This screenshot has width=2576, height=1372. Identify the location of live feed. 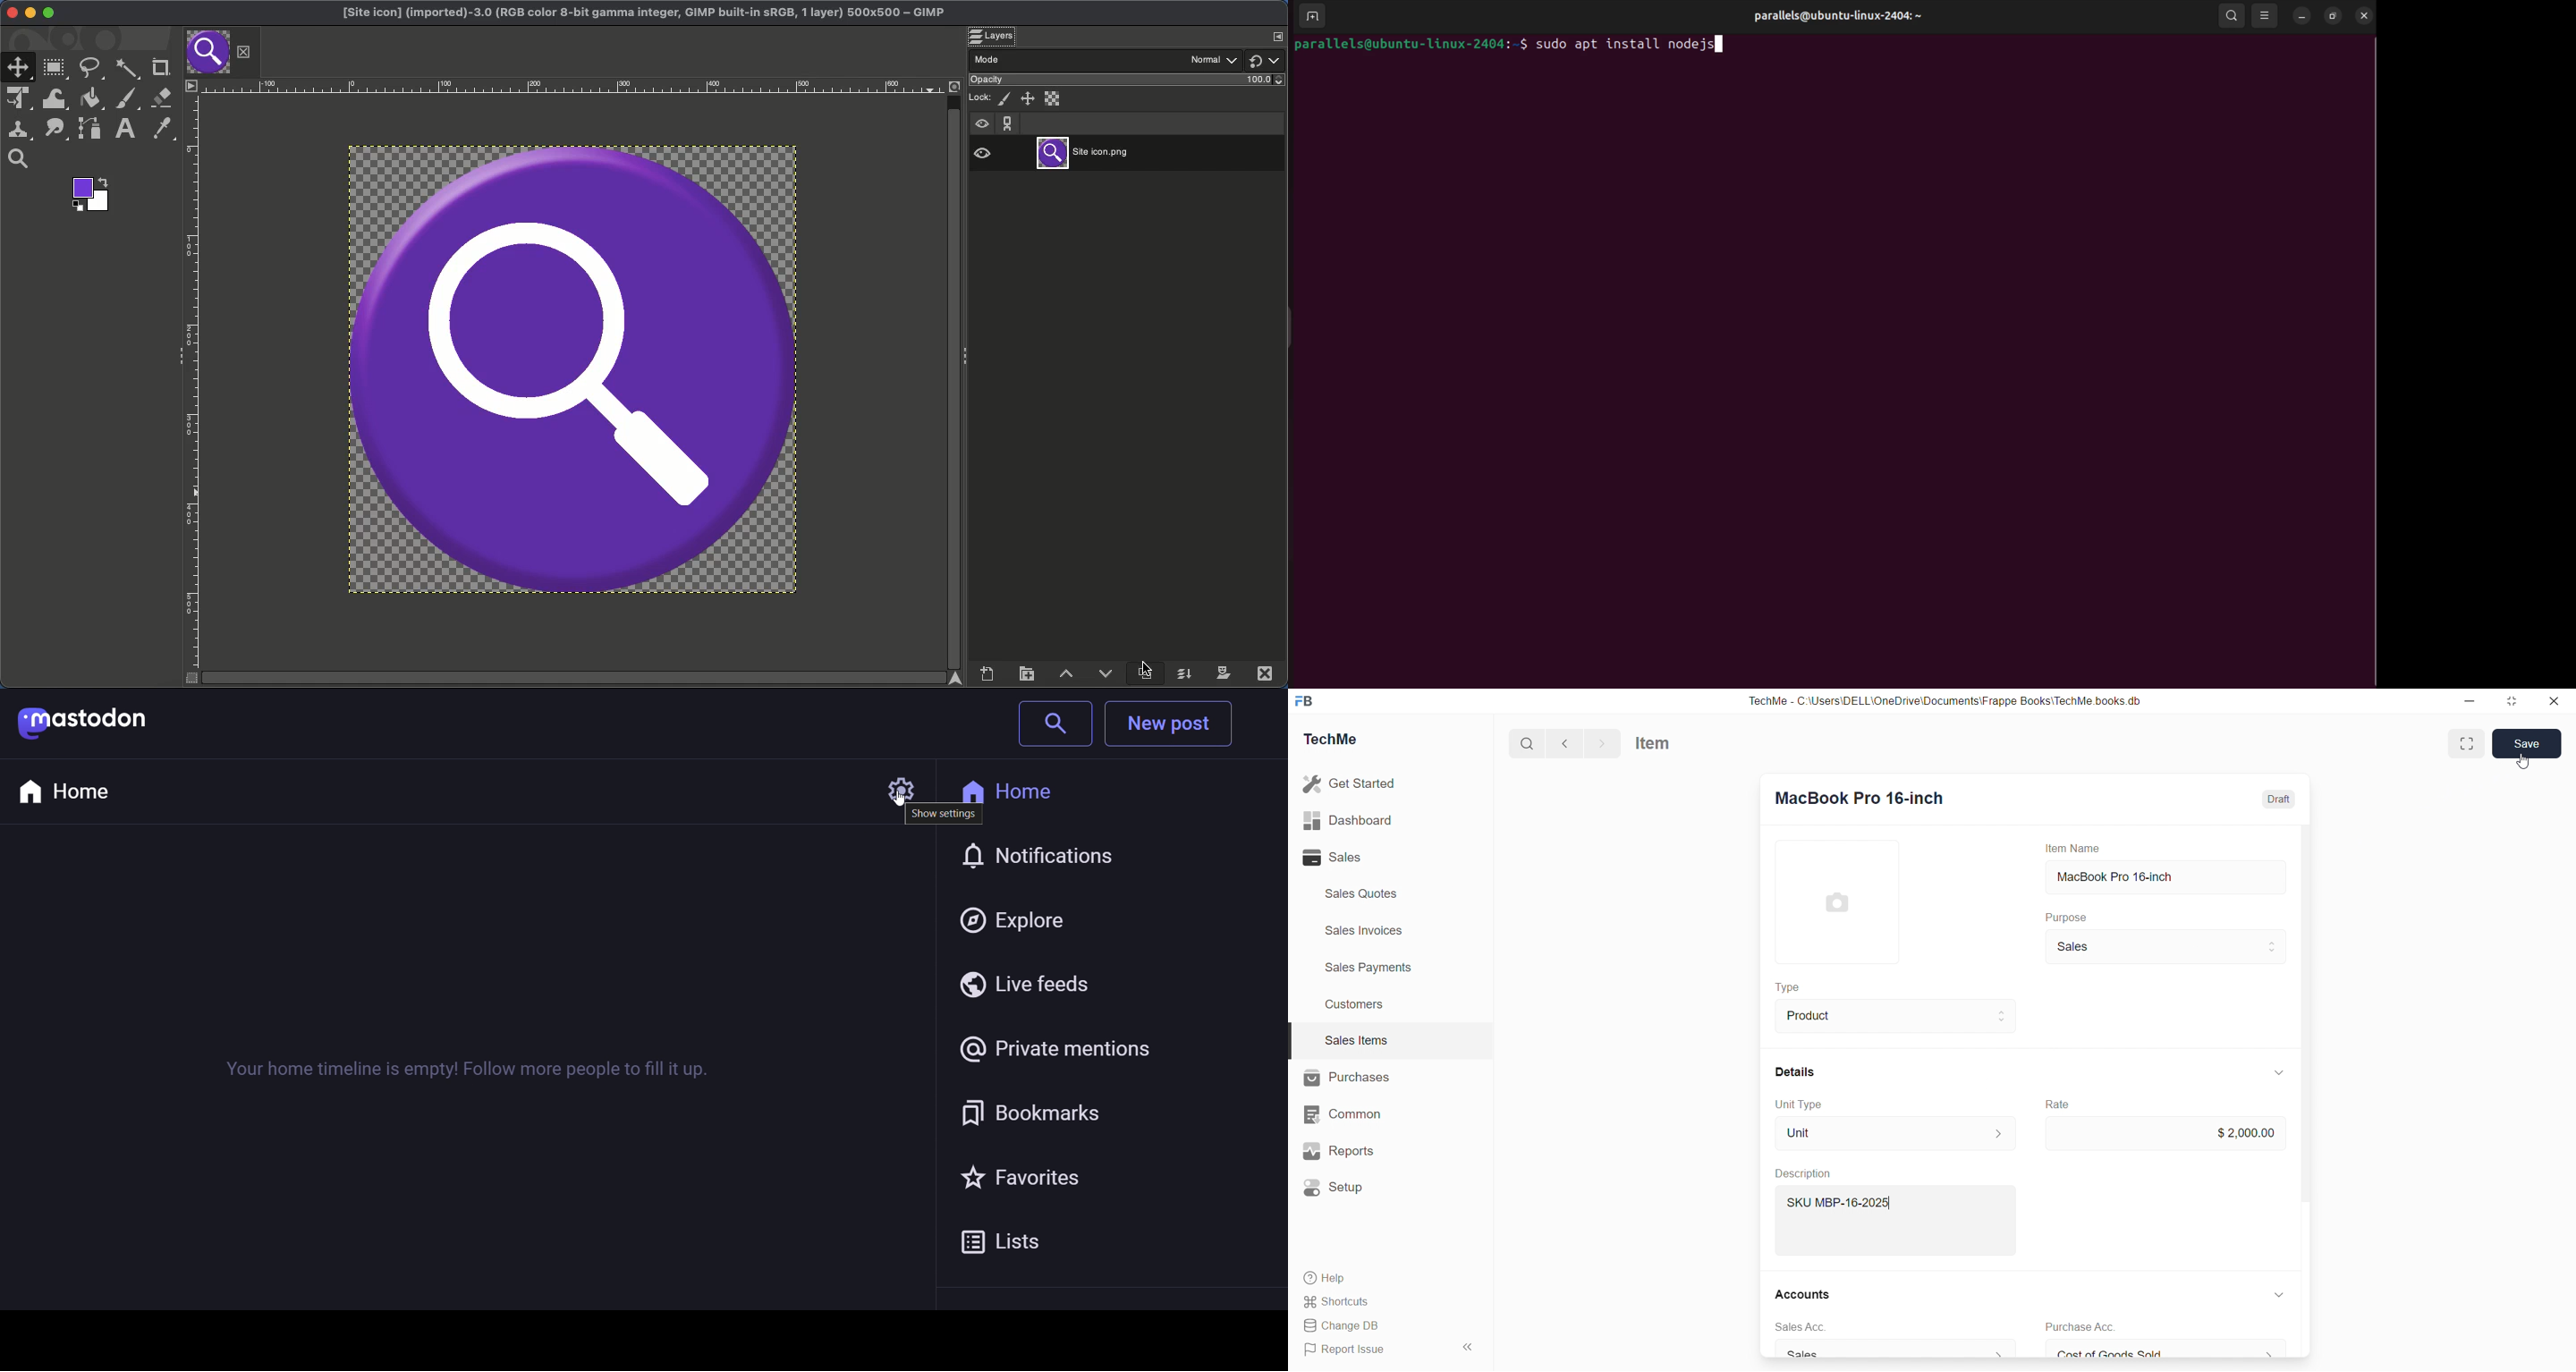
(1025, 982).